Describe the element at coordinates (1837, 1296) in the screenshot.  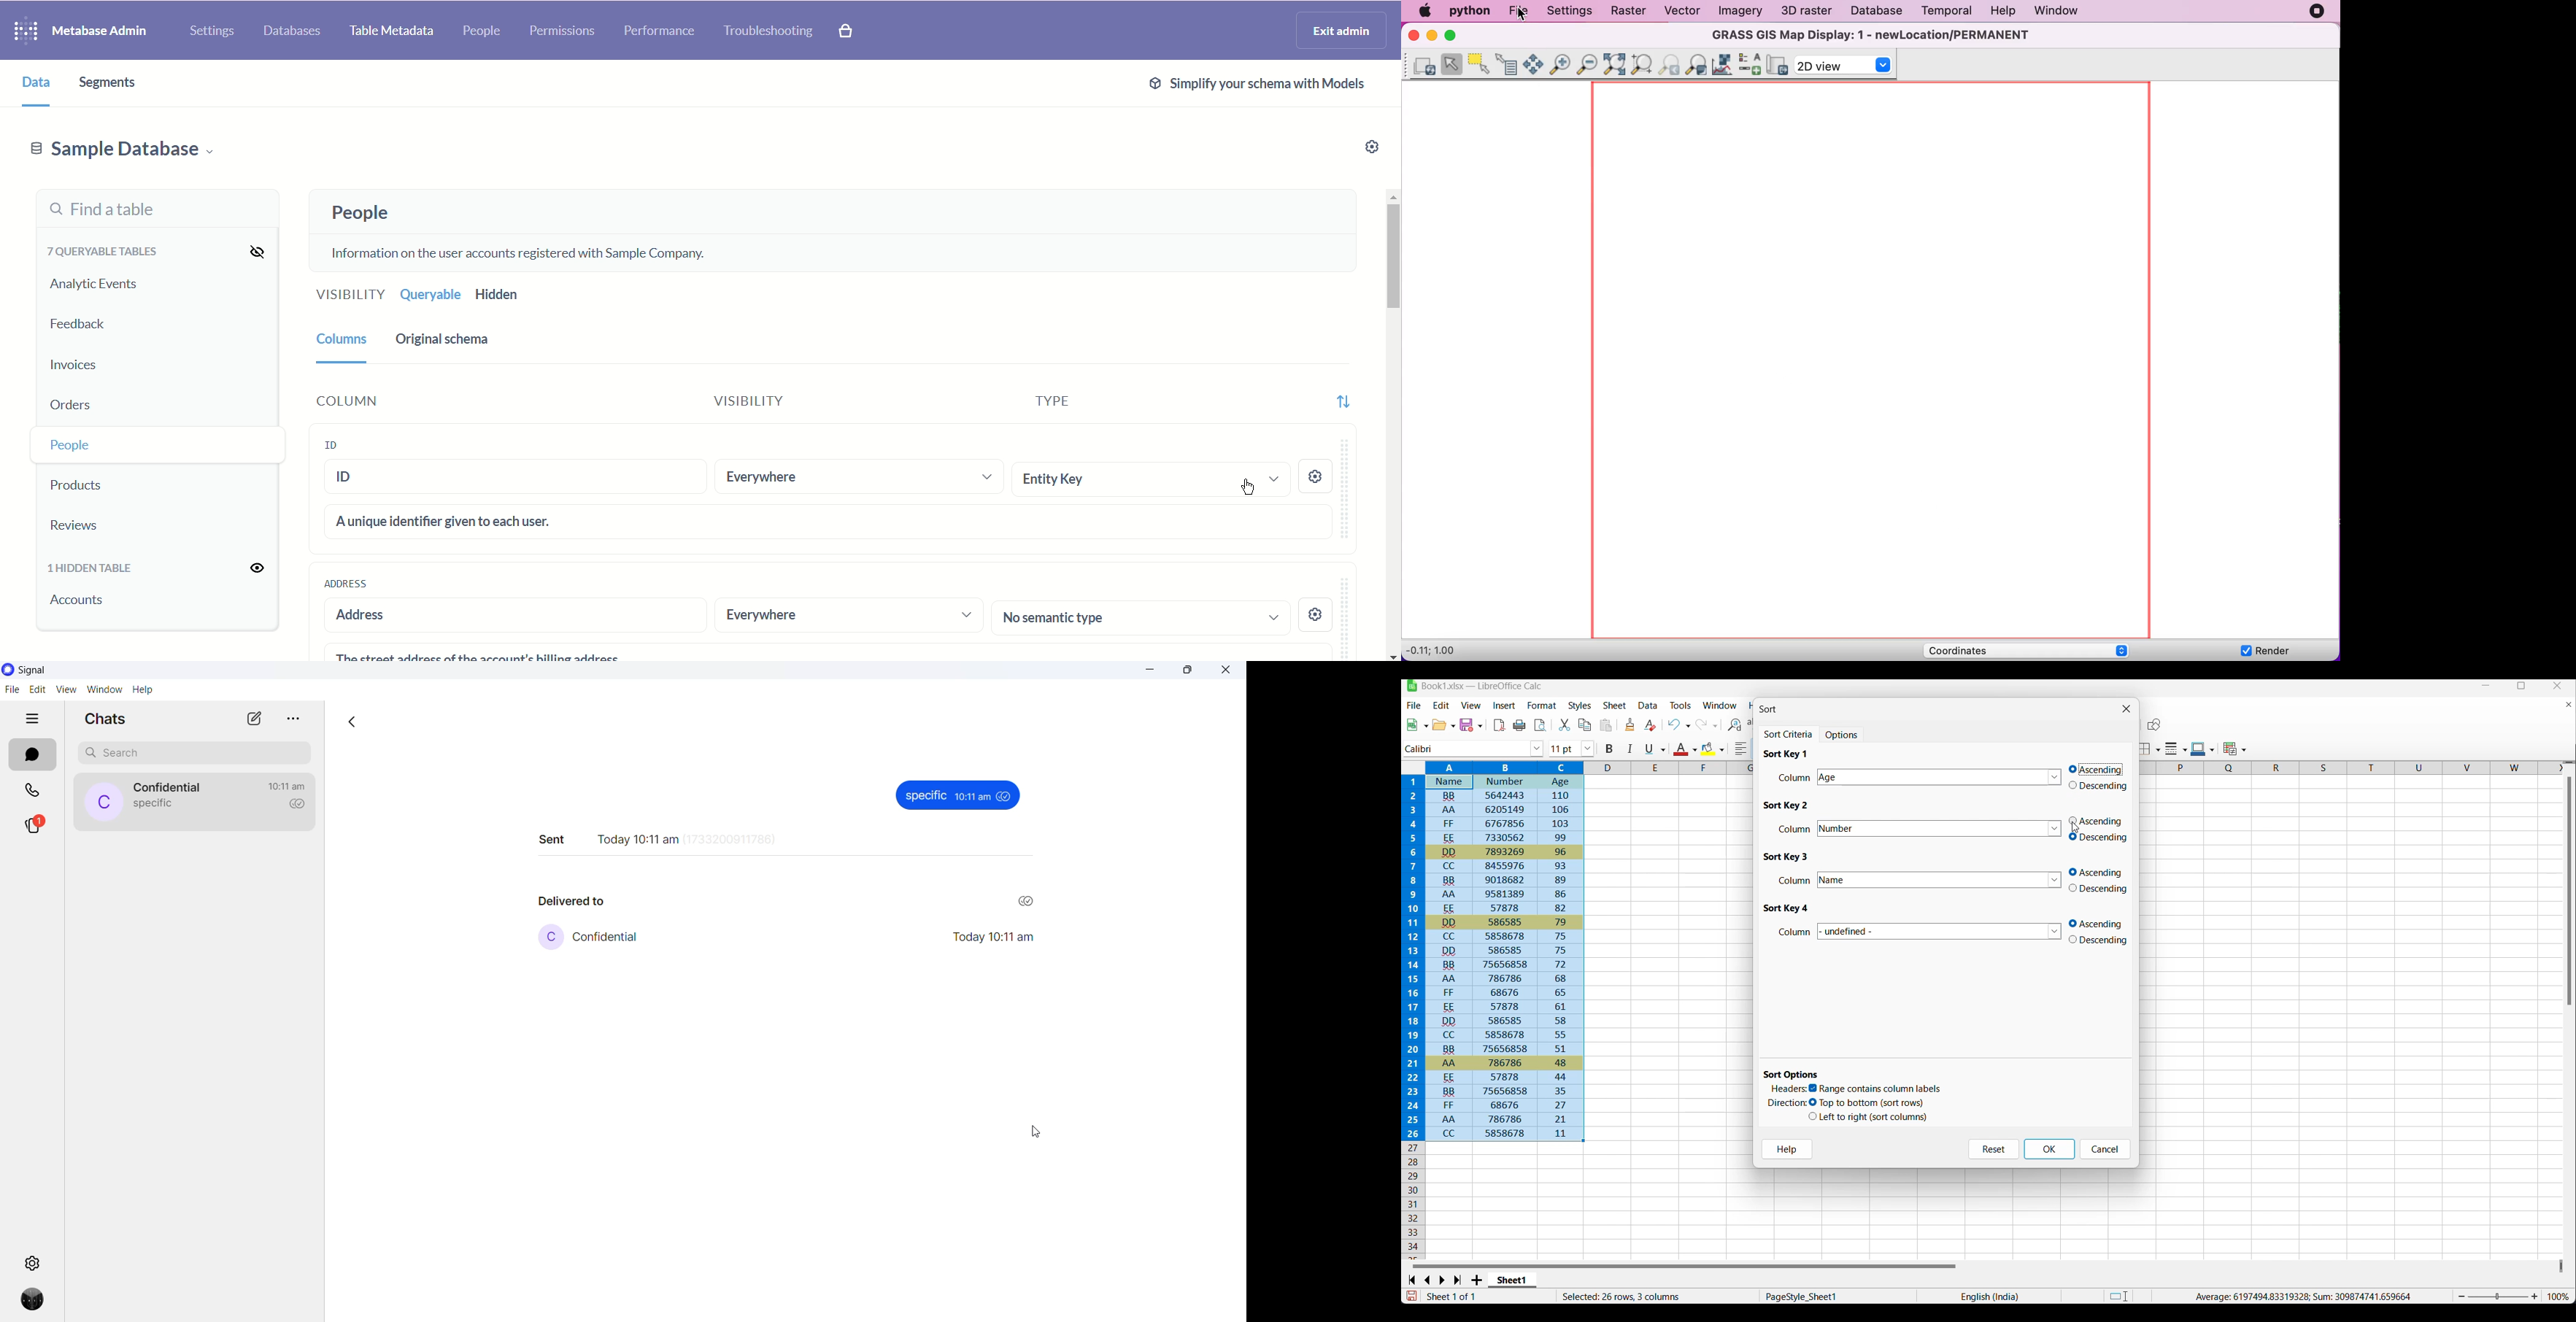
I see `Current page style` at that location.